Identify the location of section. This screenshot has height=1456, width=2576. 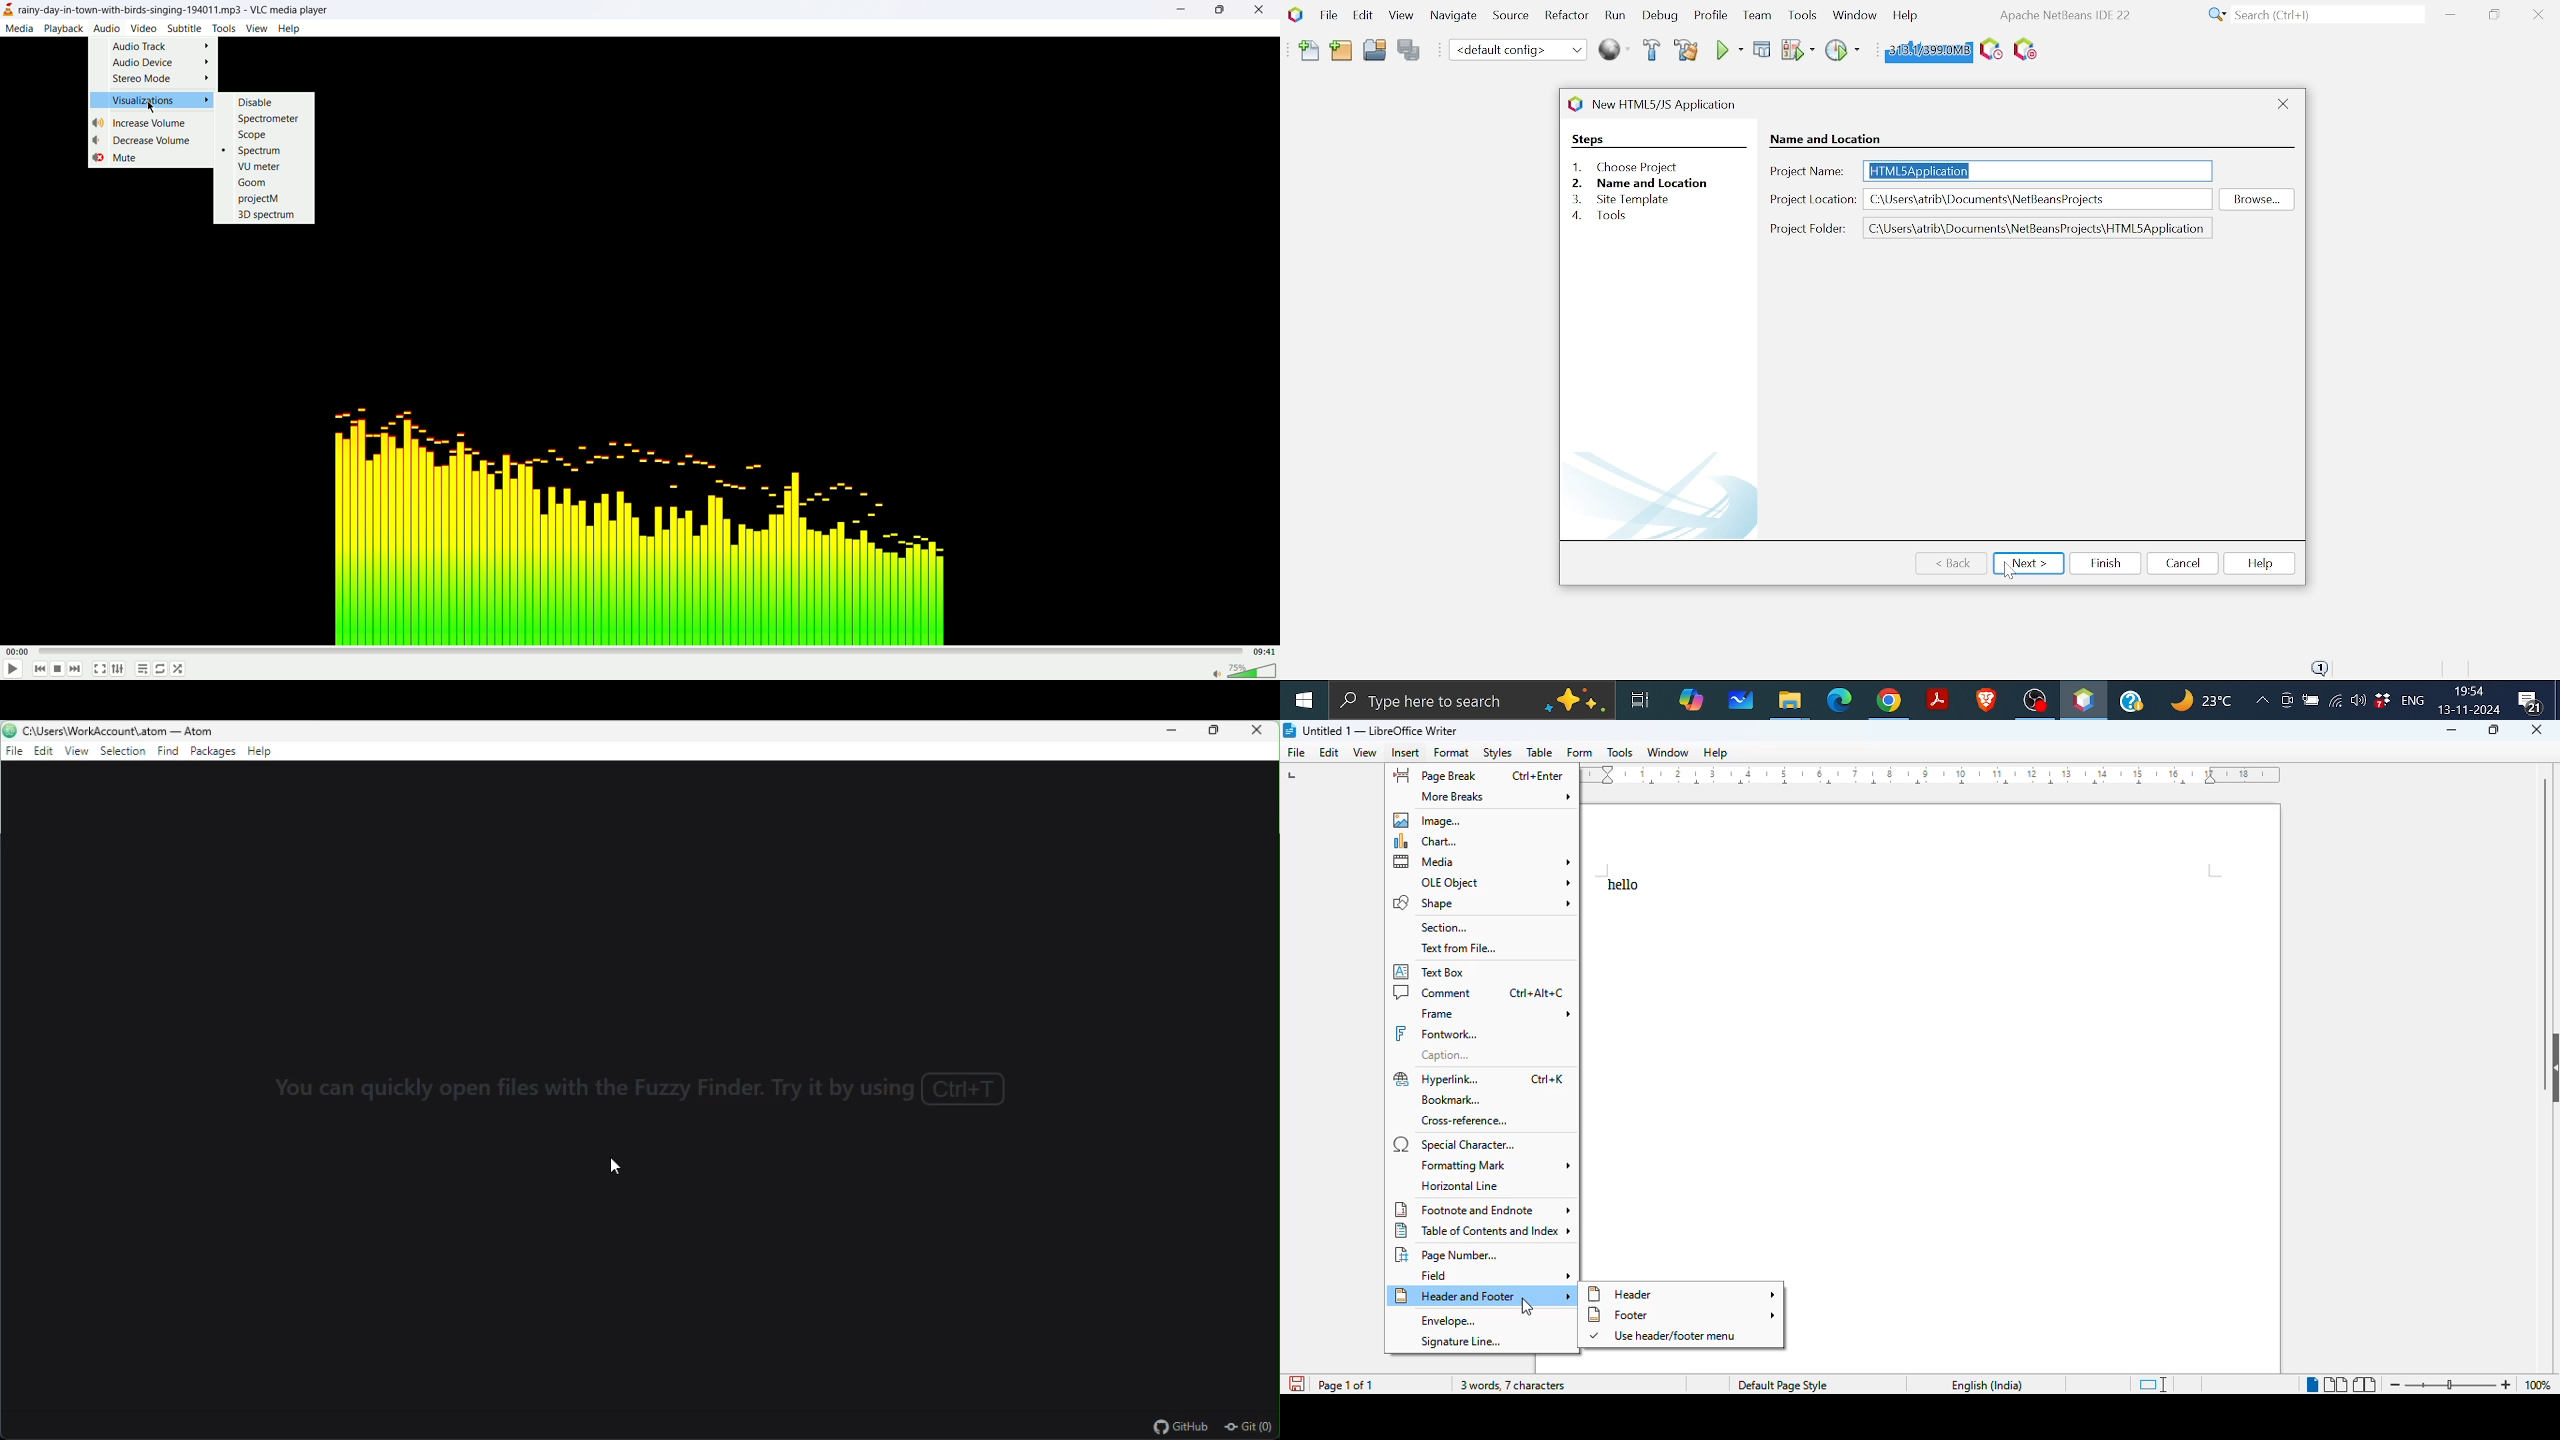
(1445, 928).